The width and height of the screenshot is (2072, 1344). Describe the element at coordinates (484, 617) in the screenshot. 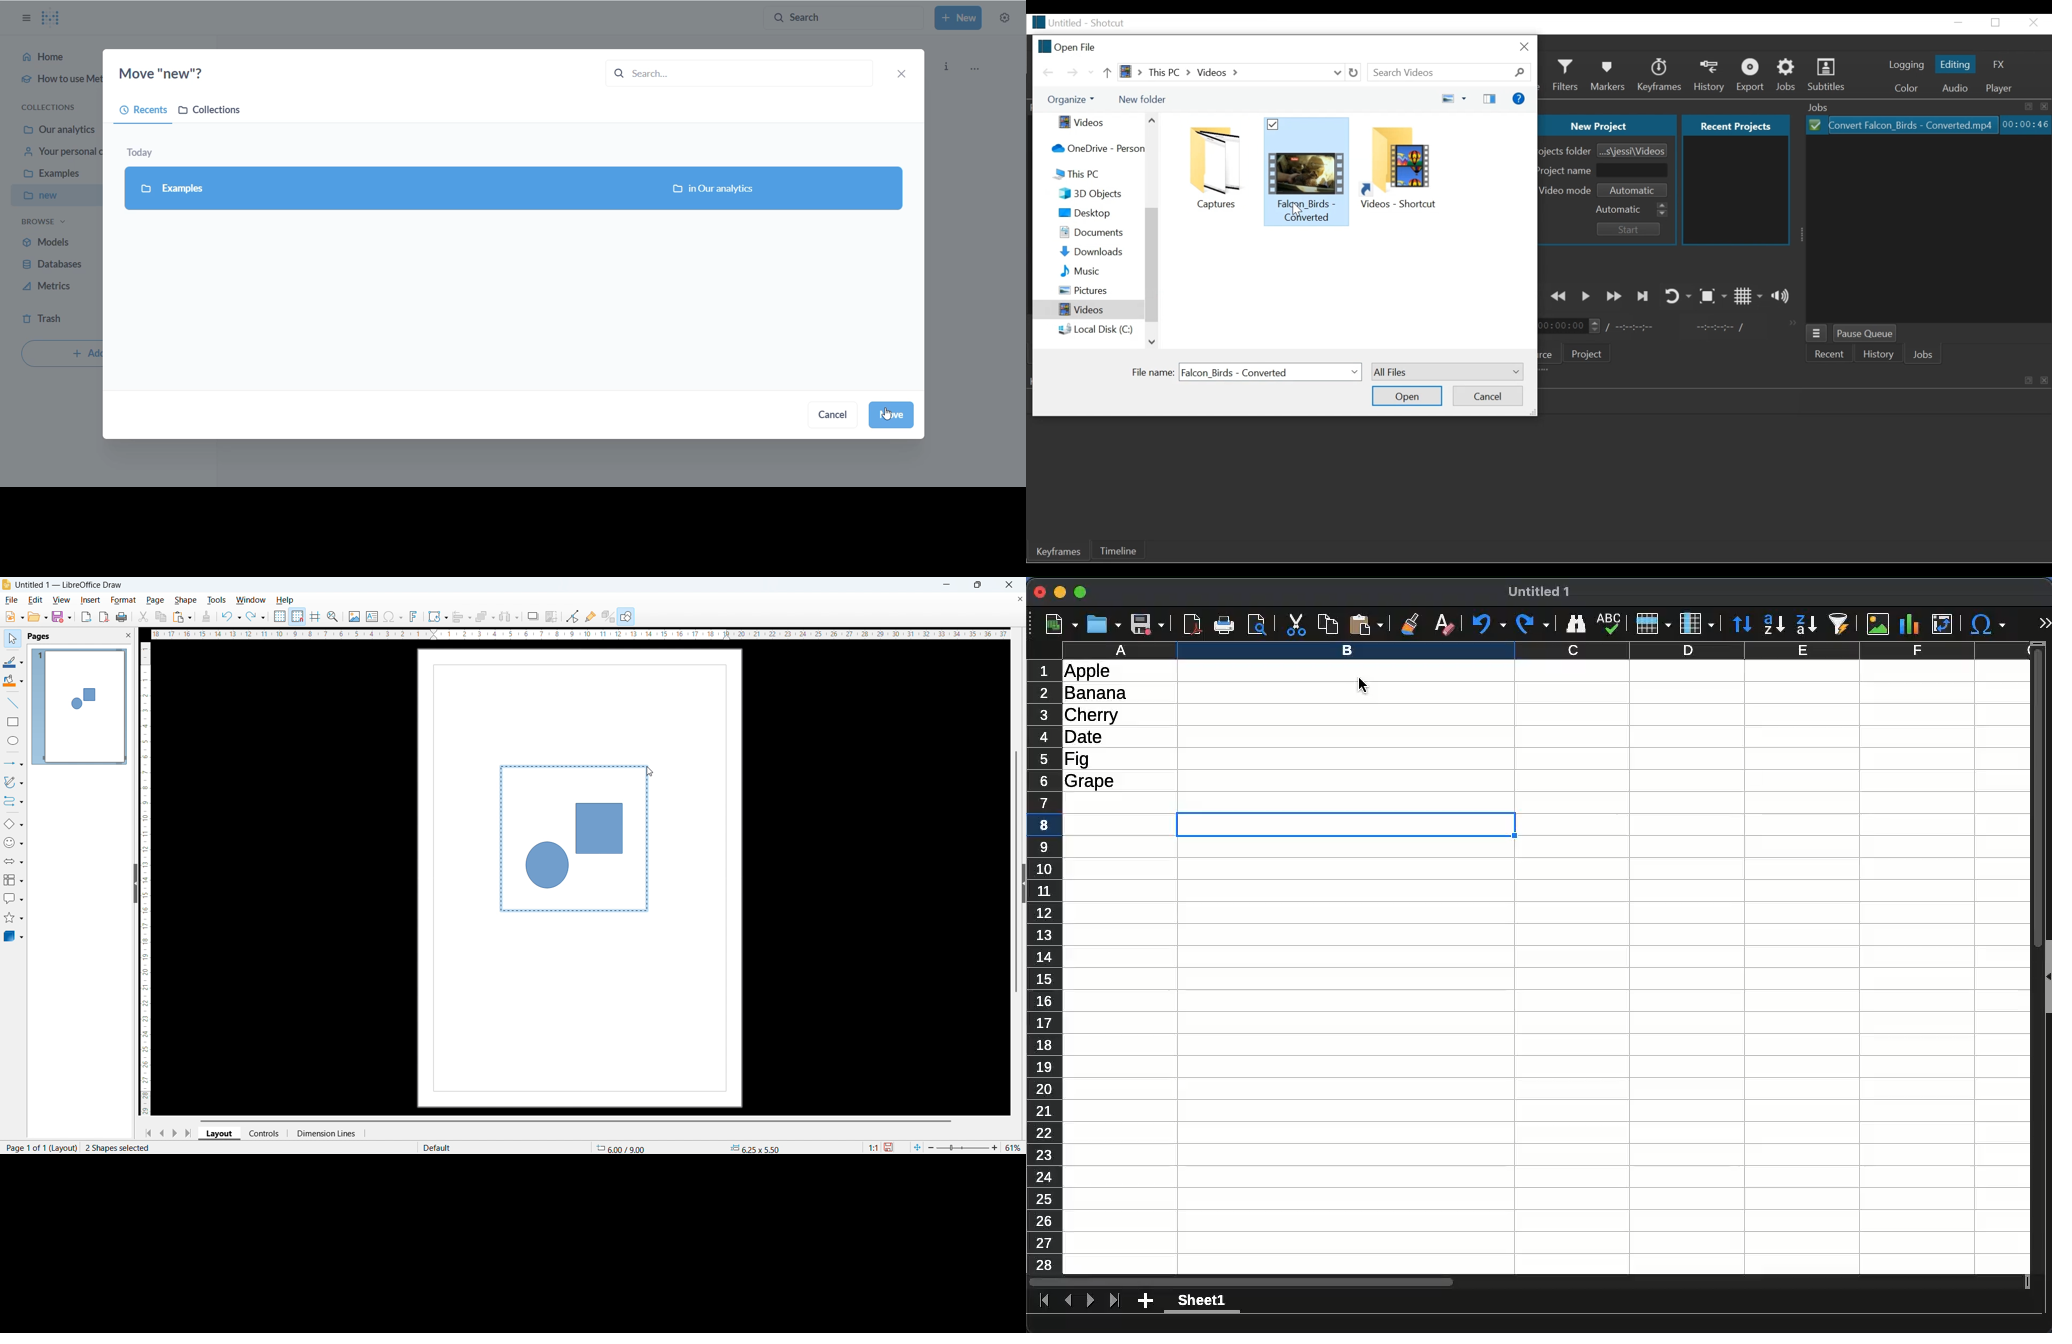

I see `arrange` at that location.